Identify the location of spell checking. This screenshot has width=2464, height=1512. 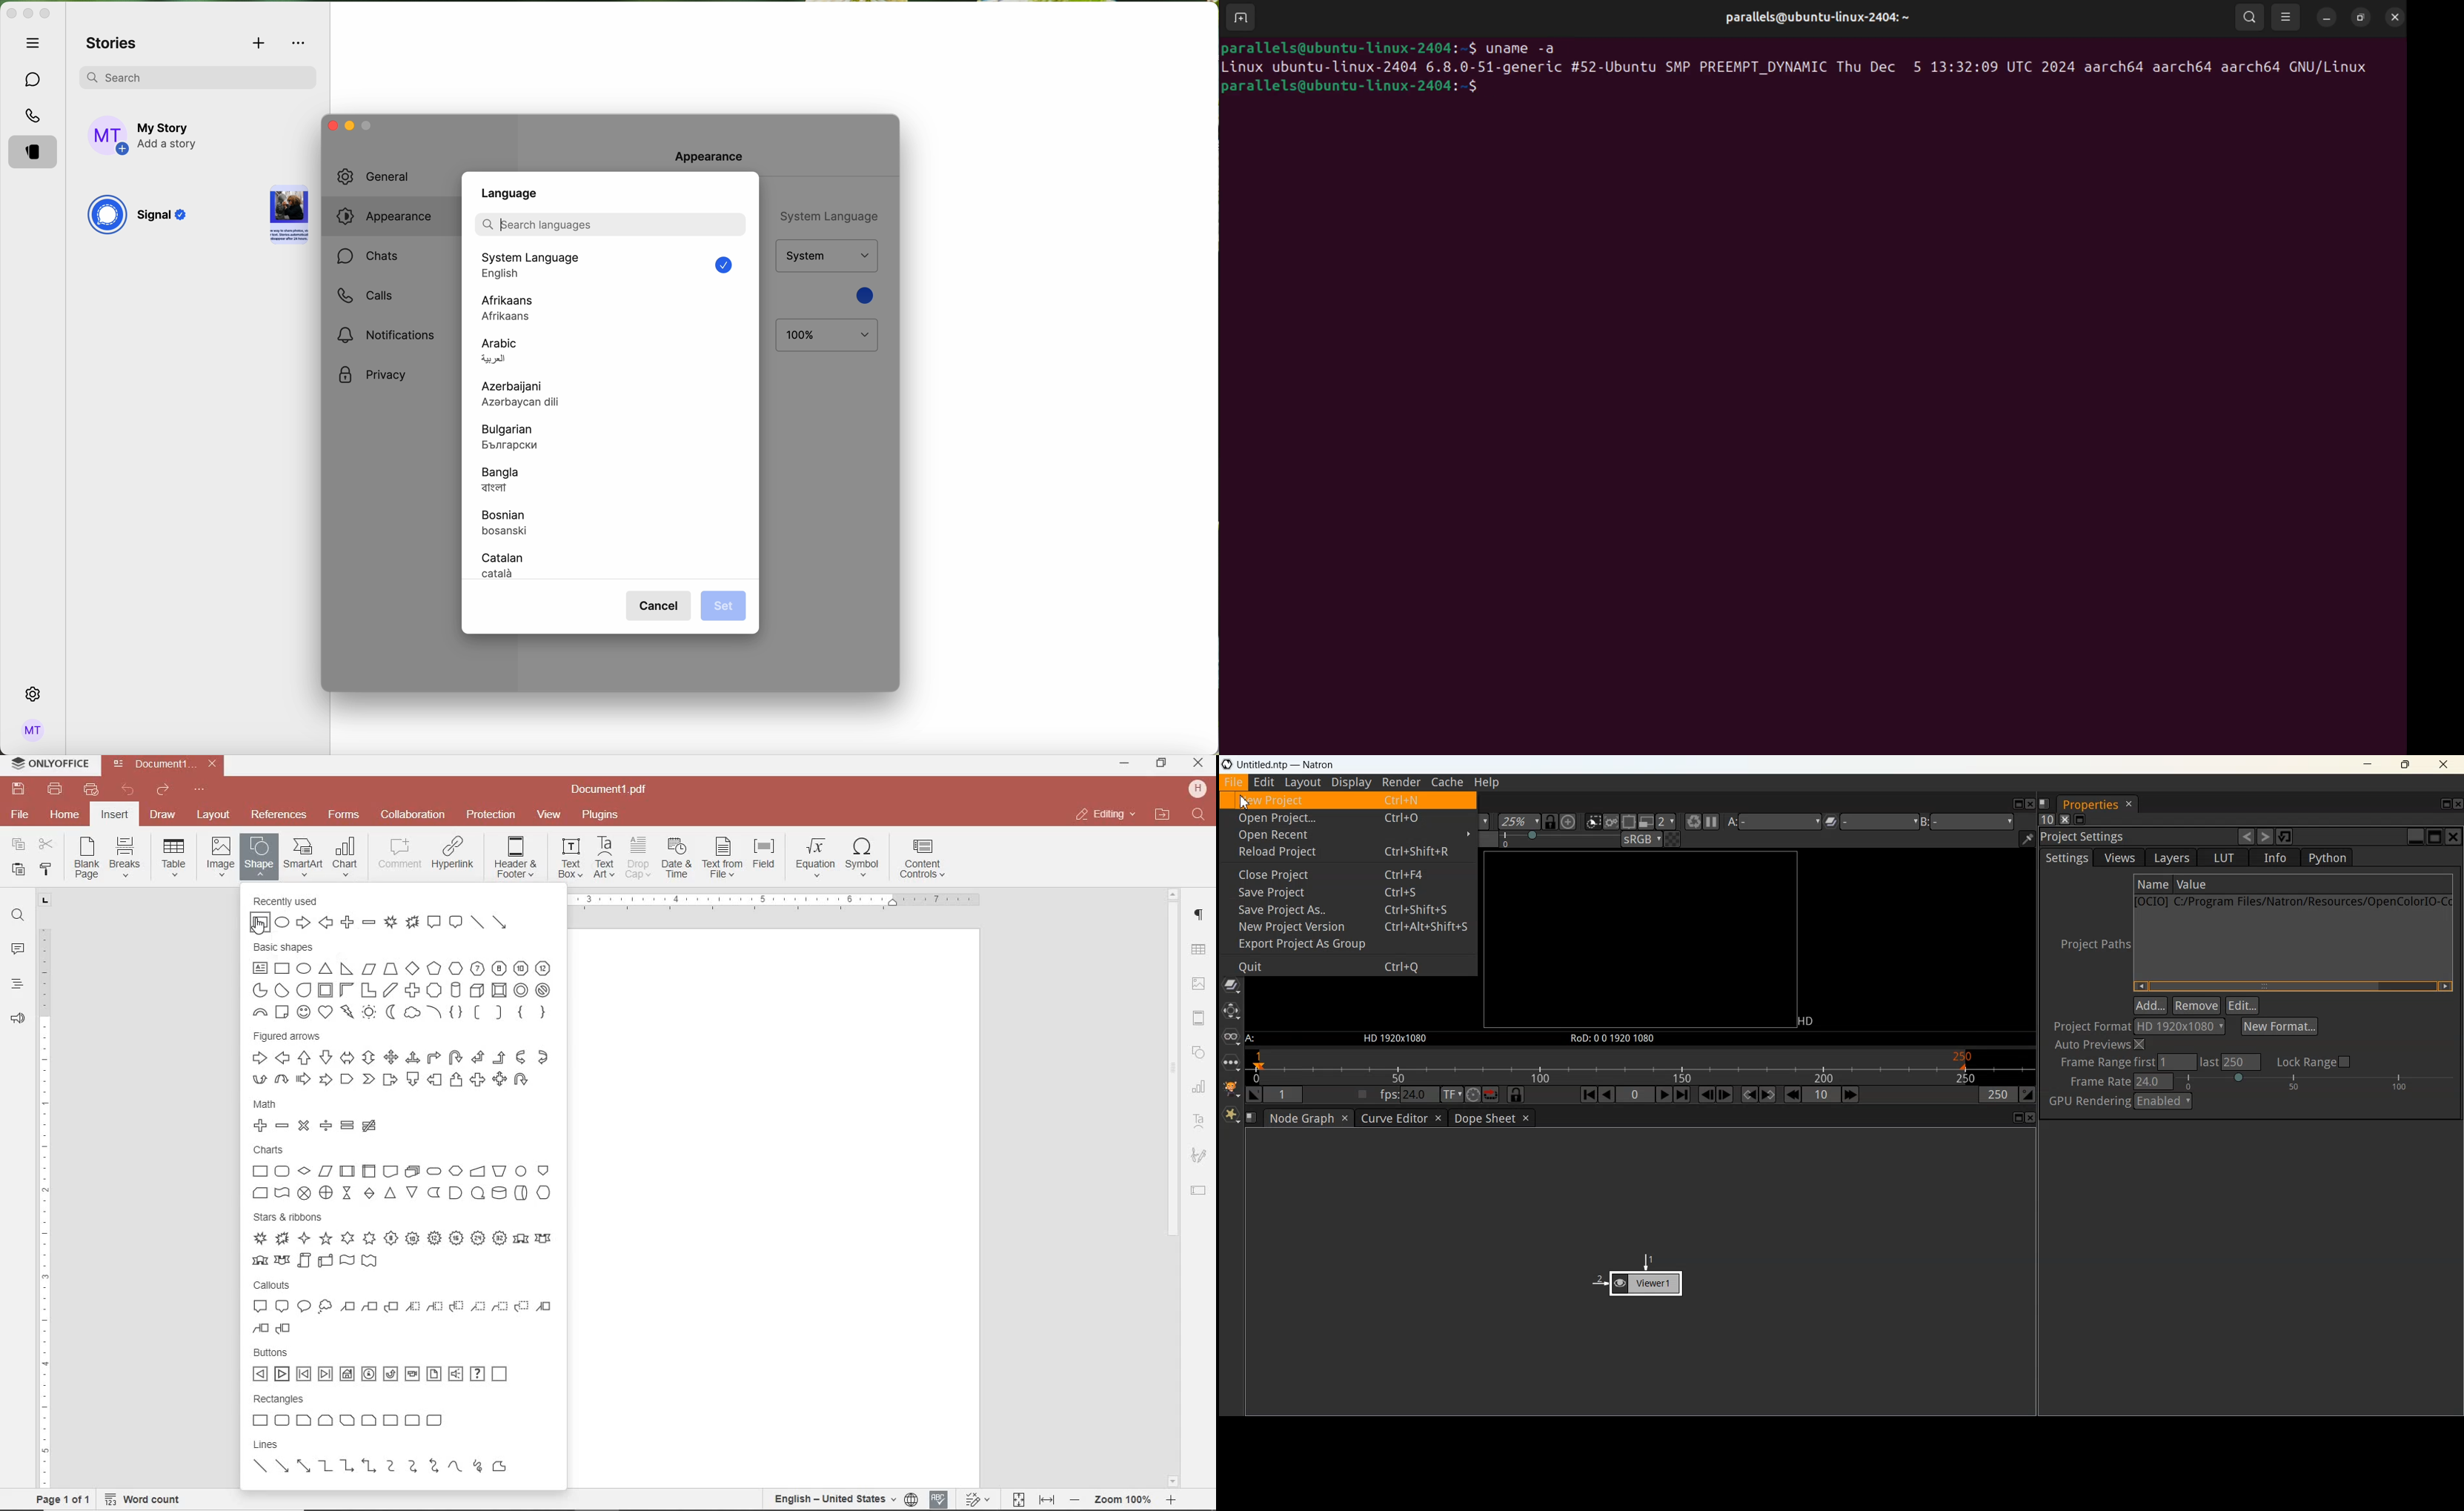
(939, 1499).